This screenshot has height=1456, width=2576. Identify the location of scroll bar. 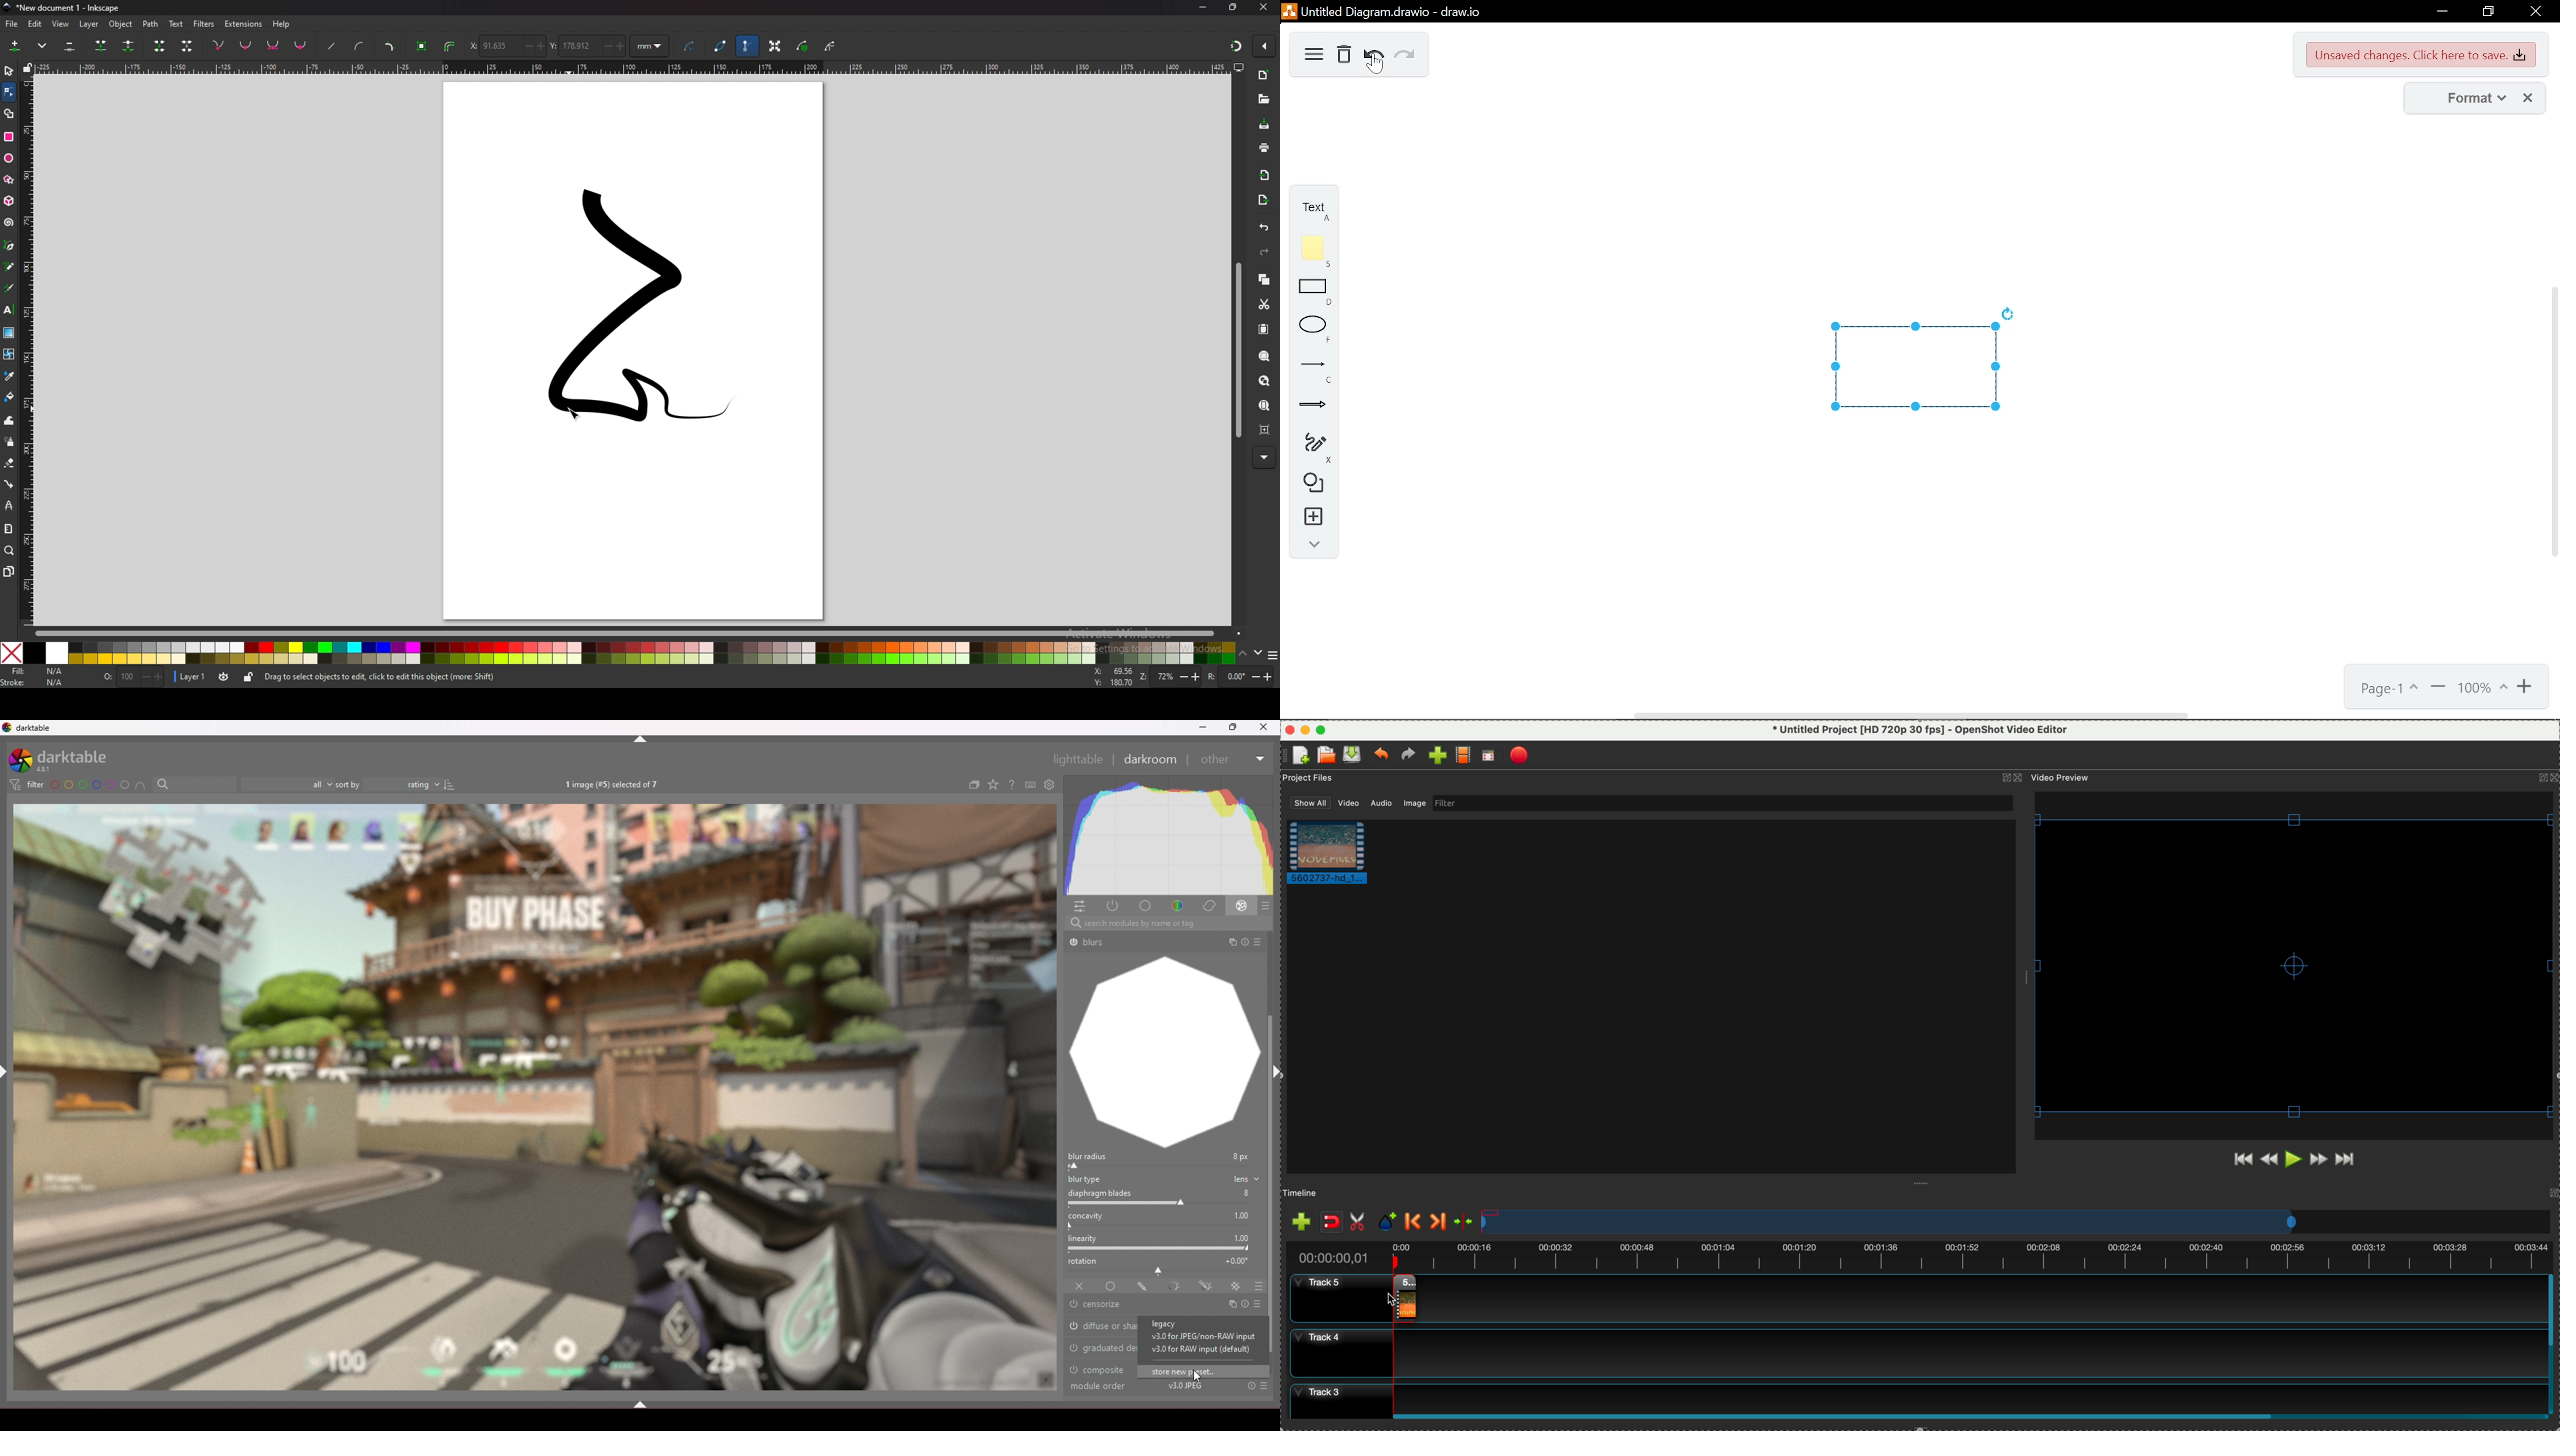
(1236, 351).